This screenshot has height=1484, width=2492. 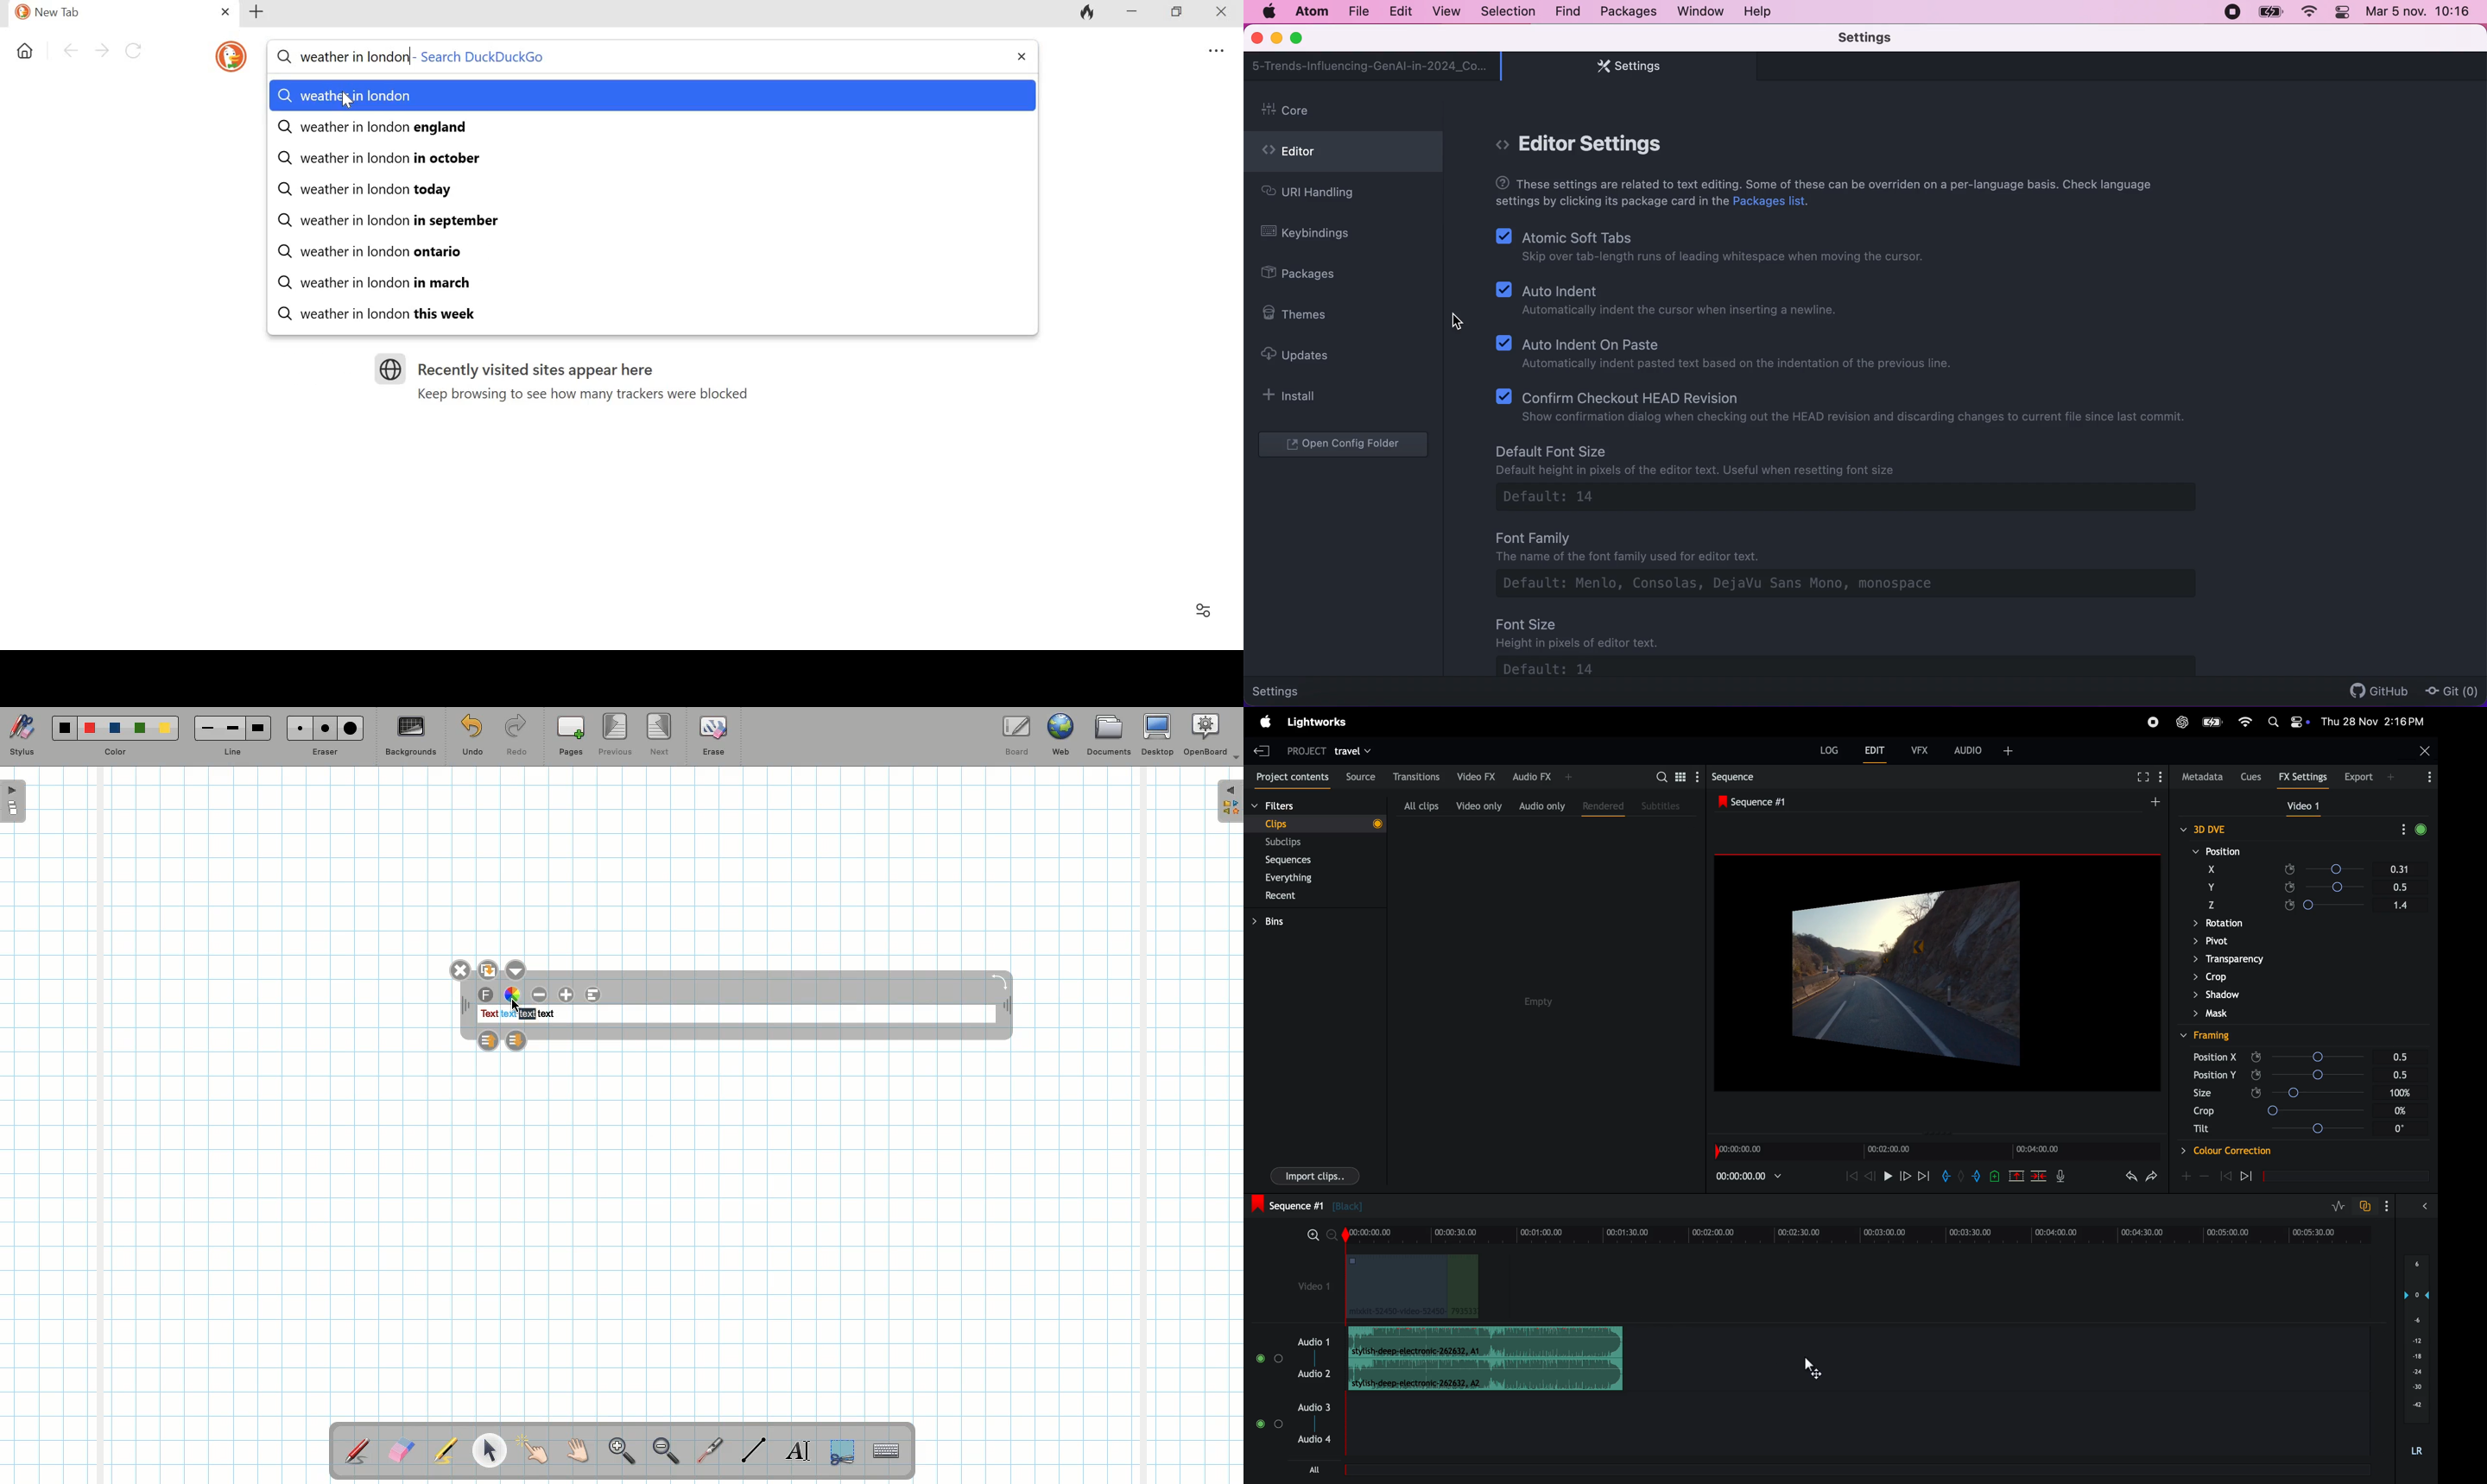 What do you see at coordinates (355, 57) in the screenshot?
I see `weather in london` at bounding box center [355, 57].